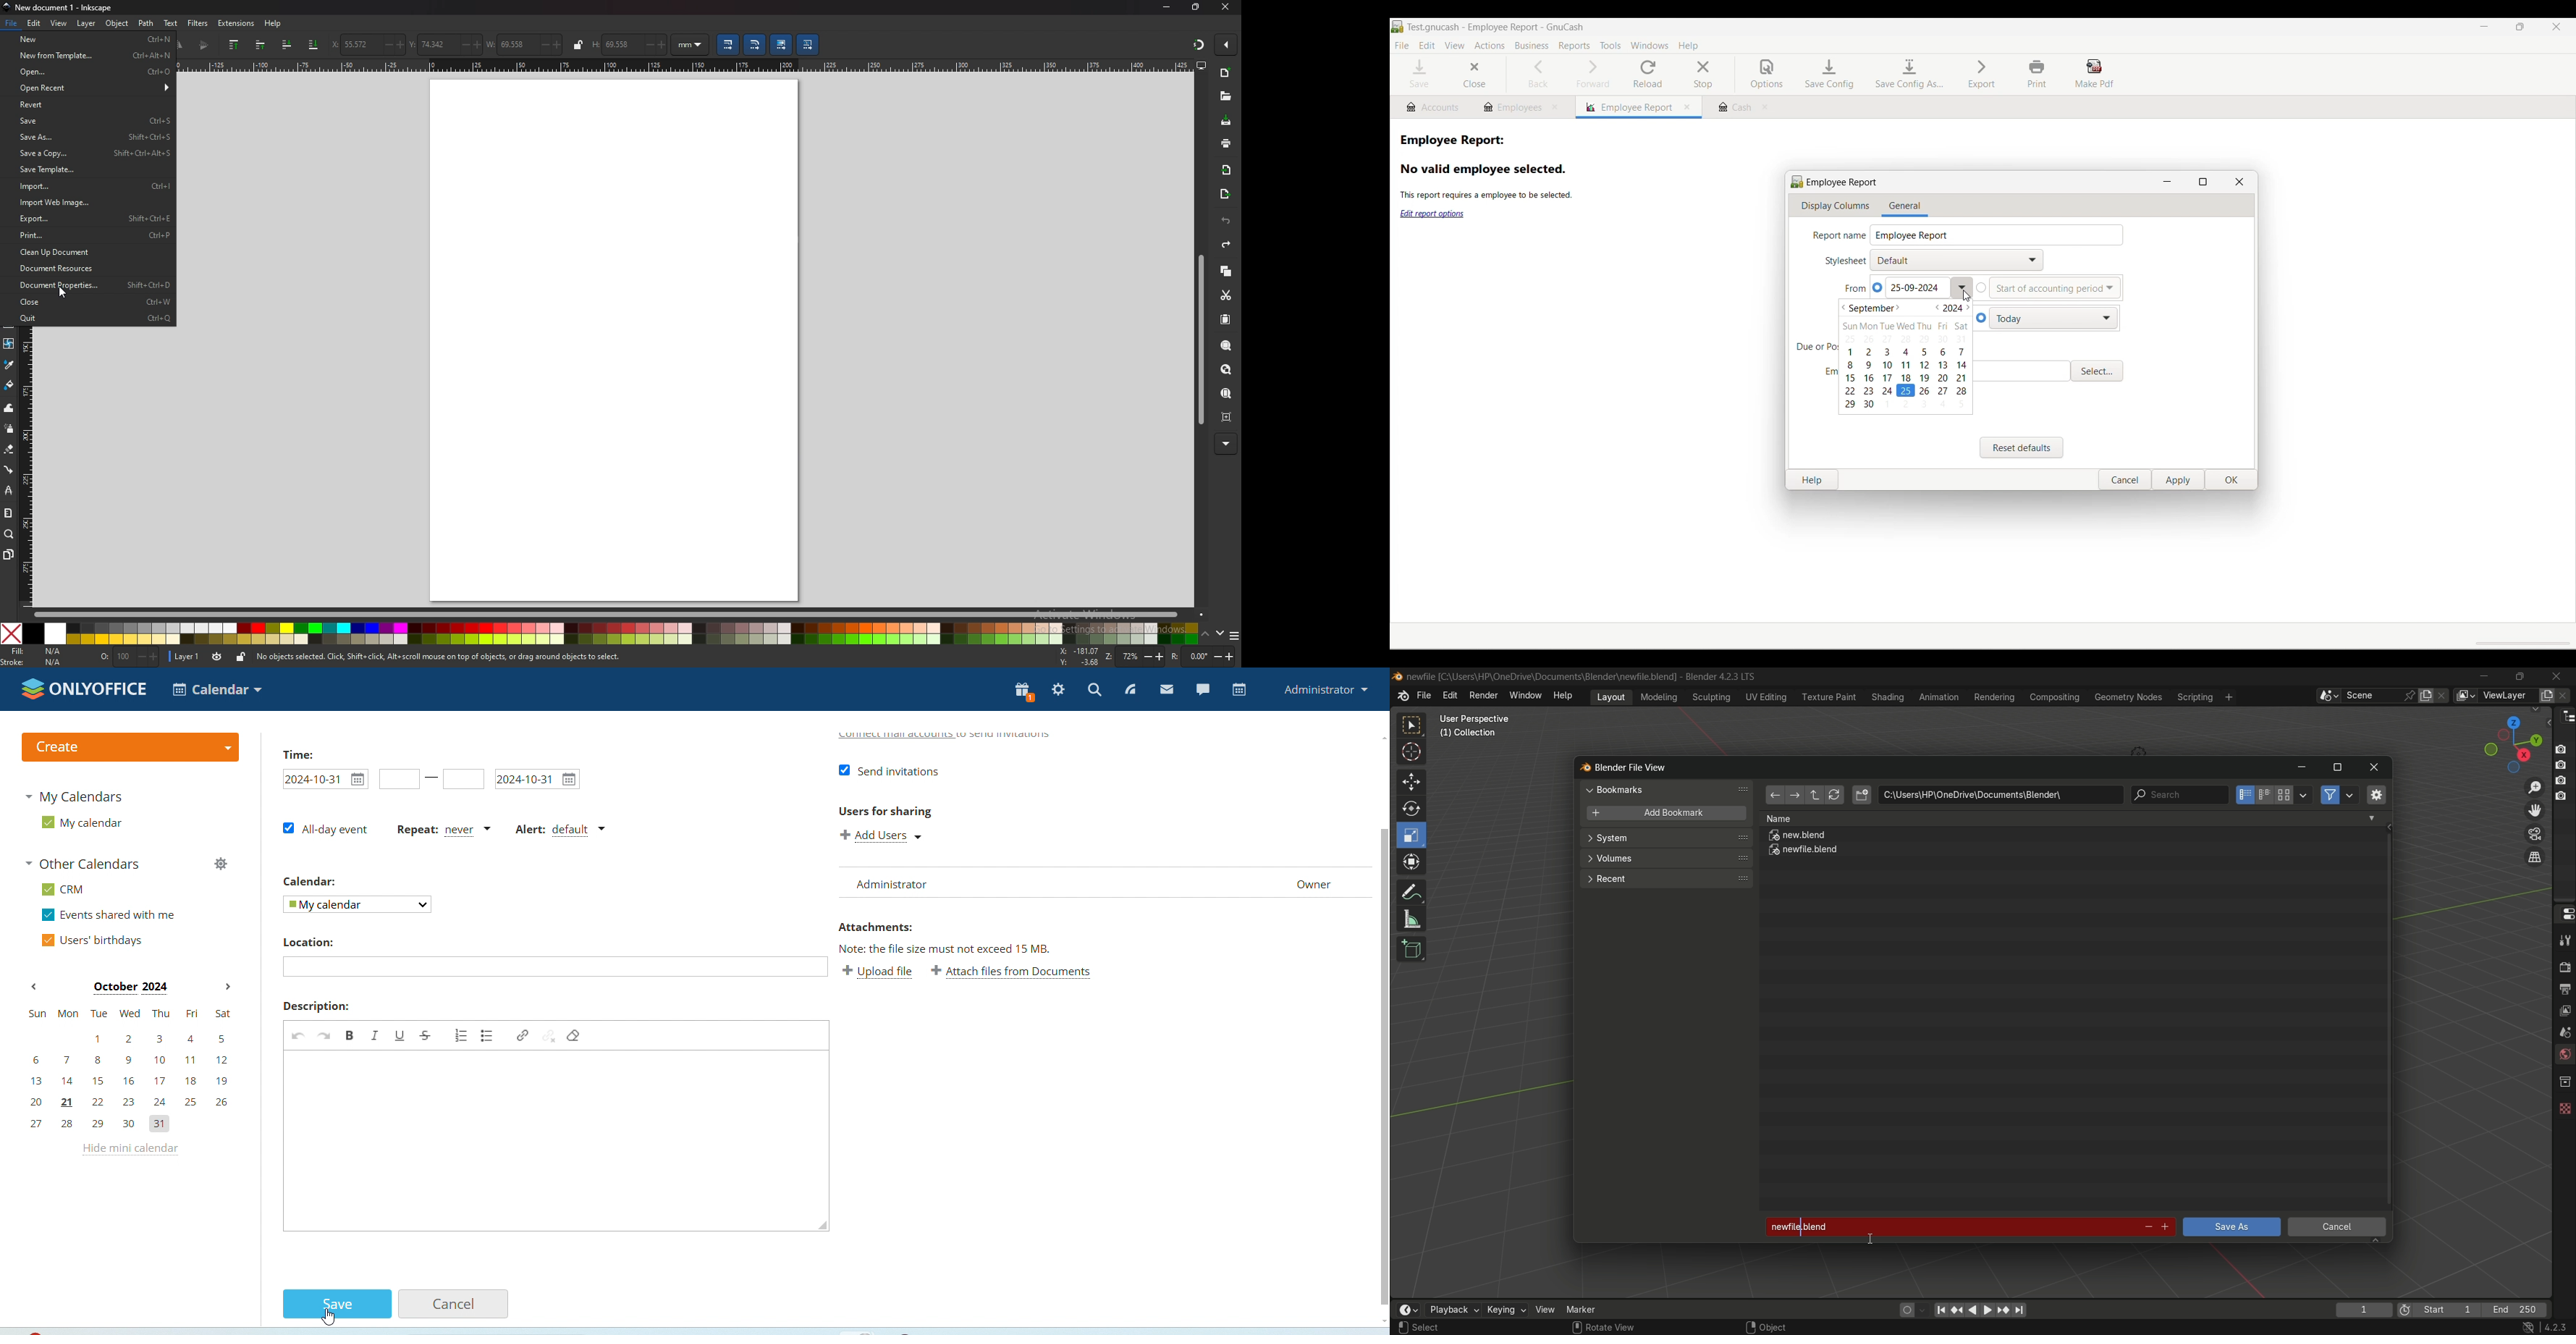 This screenshot has width=2576, height=1344. What do you see at coordinates (9, 448) in the screenshot?
I see `erase` at bounding box center [9, 448].